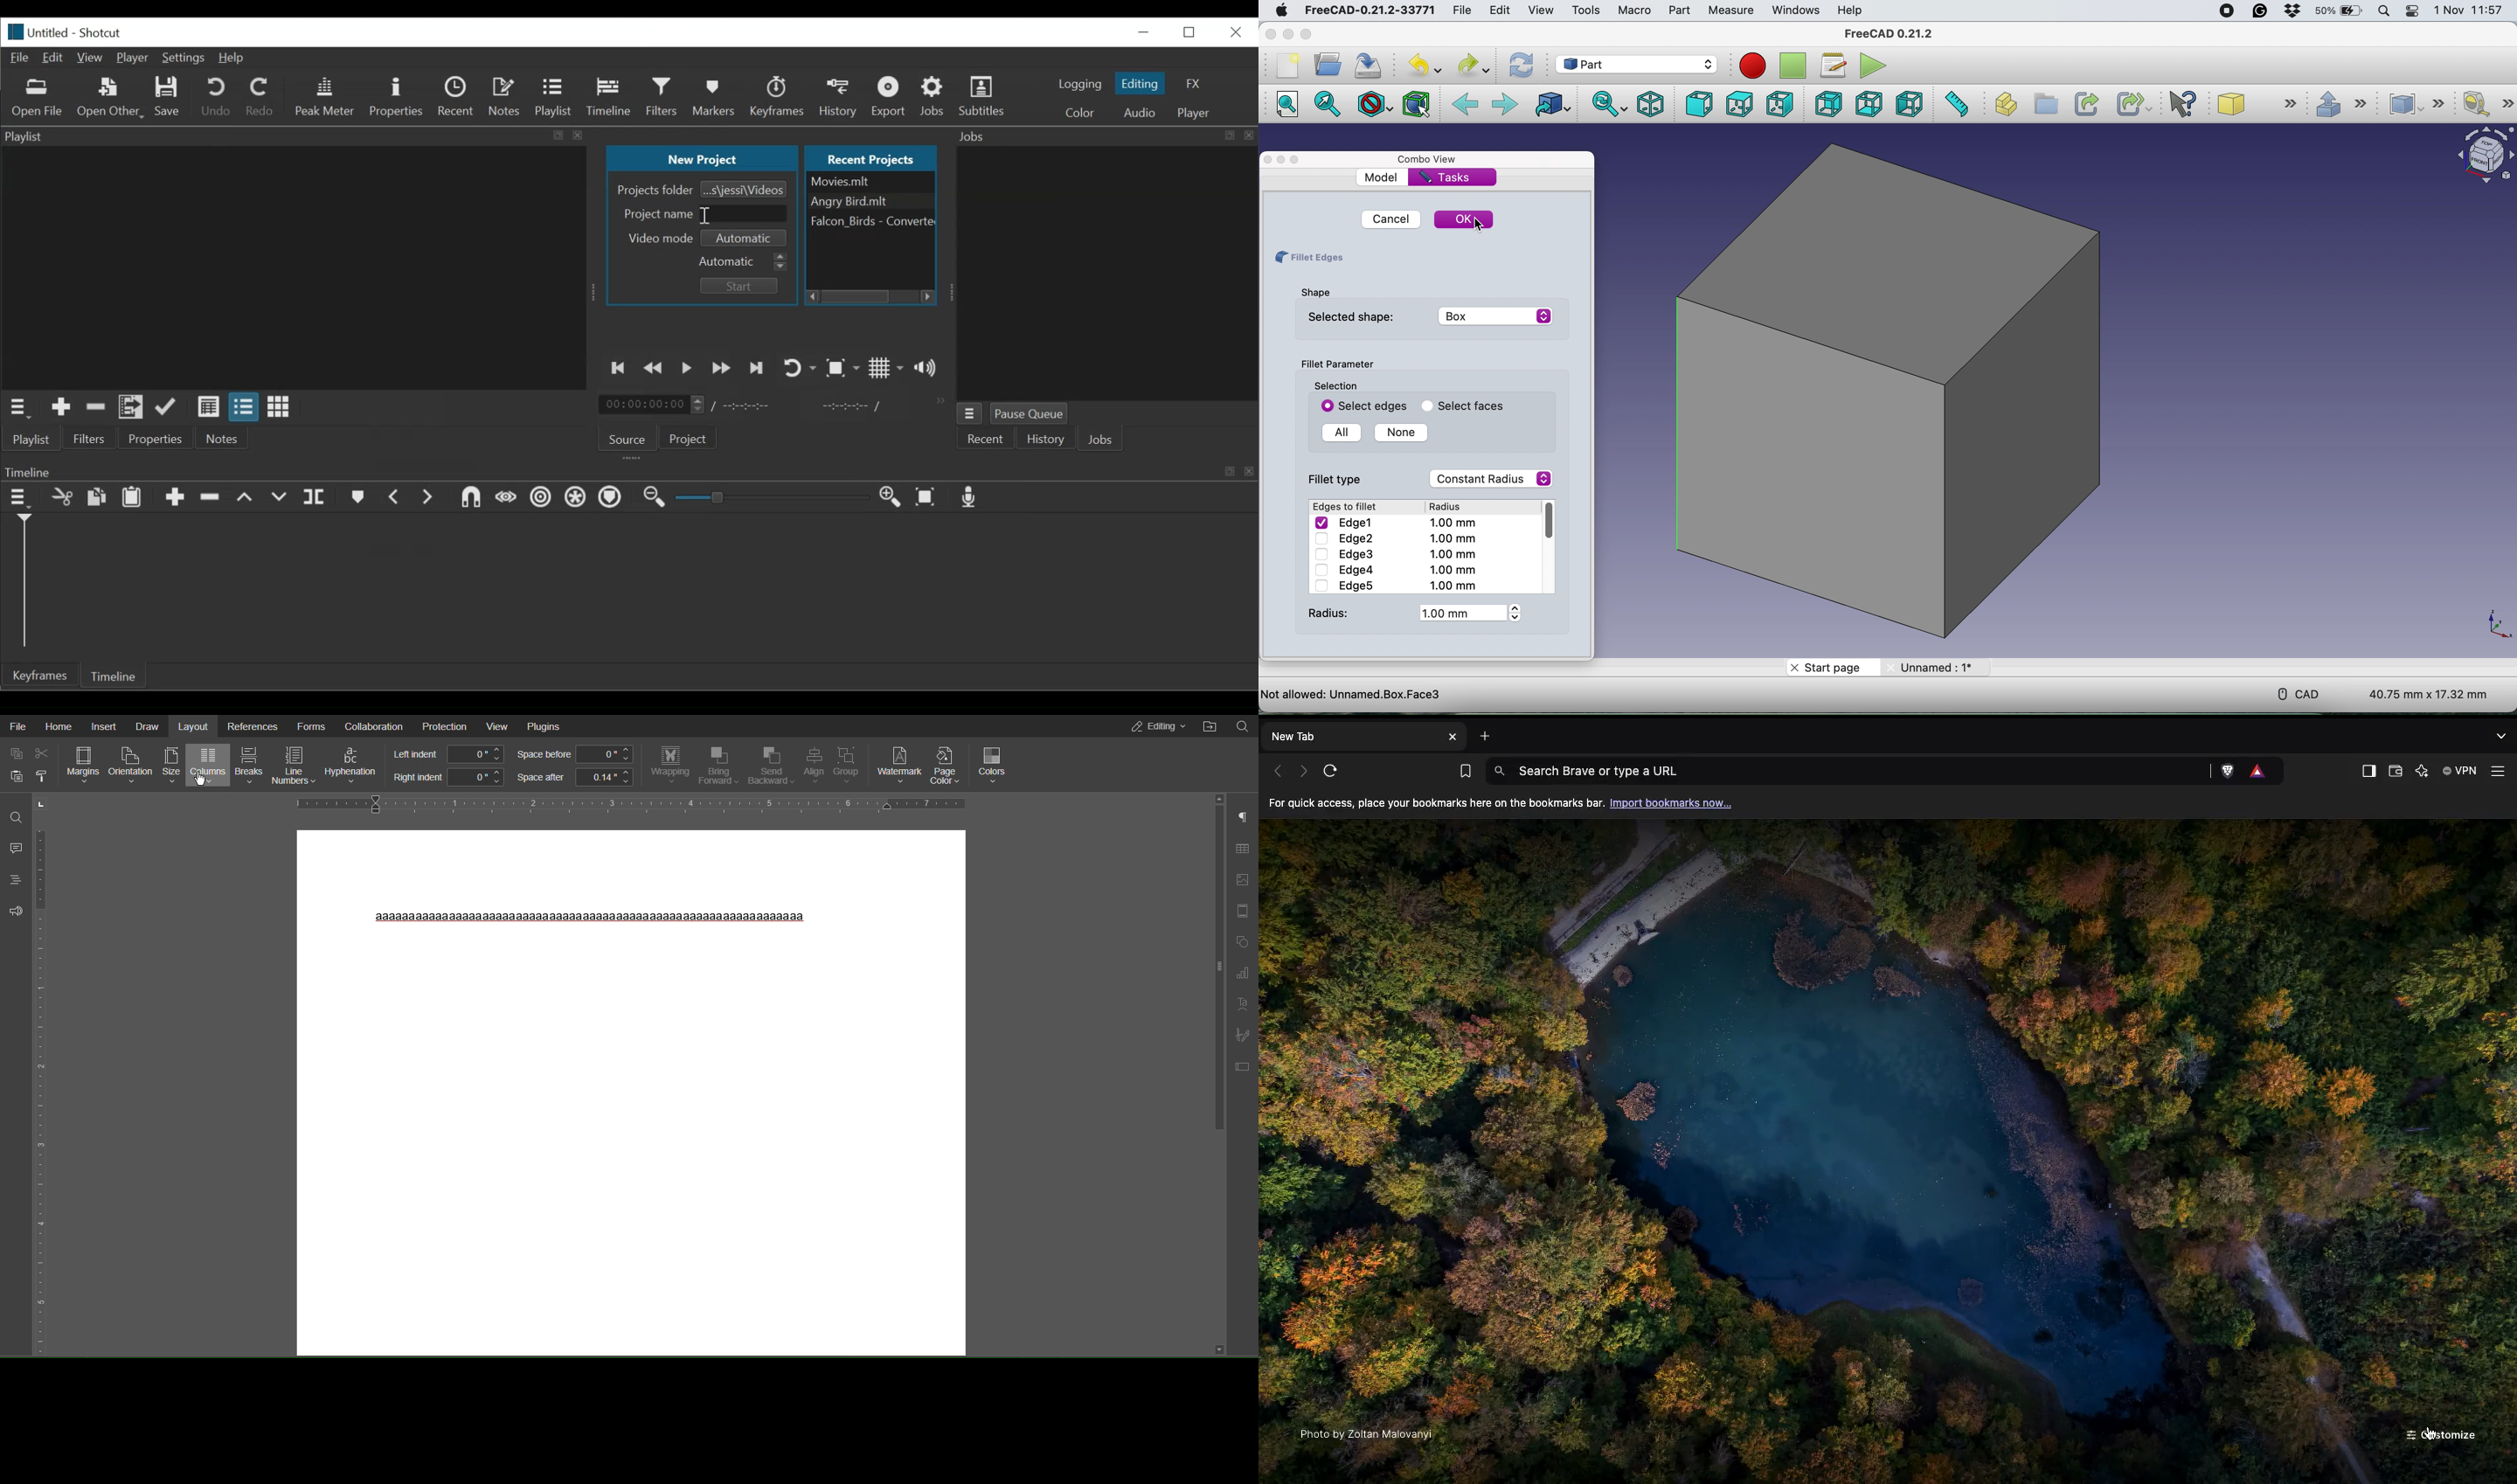  What do you see at coordinates (1635, 64) in the screenshot?
I see `workbench - part` at bounding box center [1635, 64].